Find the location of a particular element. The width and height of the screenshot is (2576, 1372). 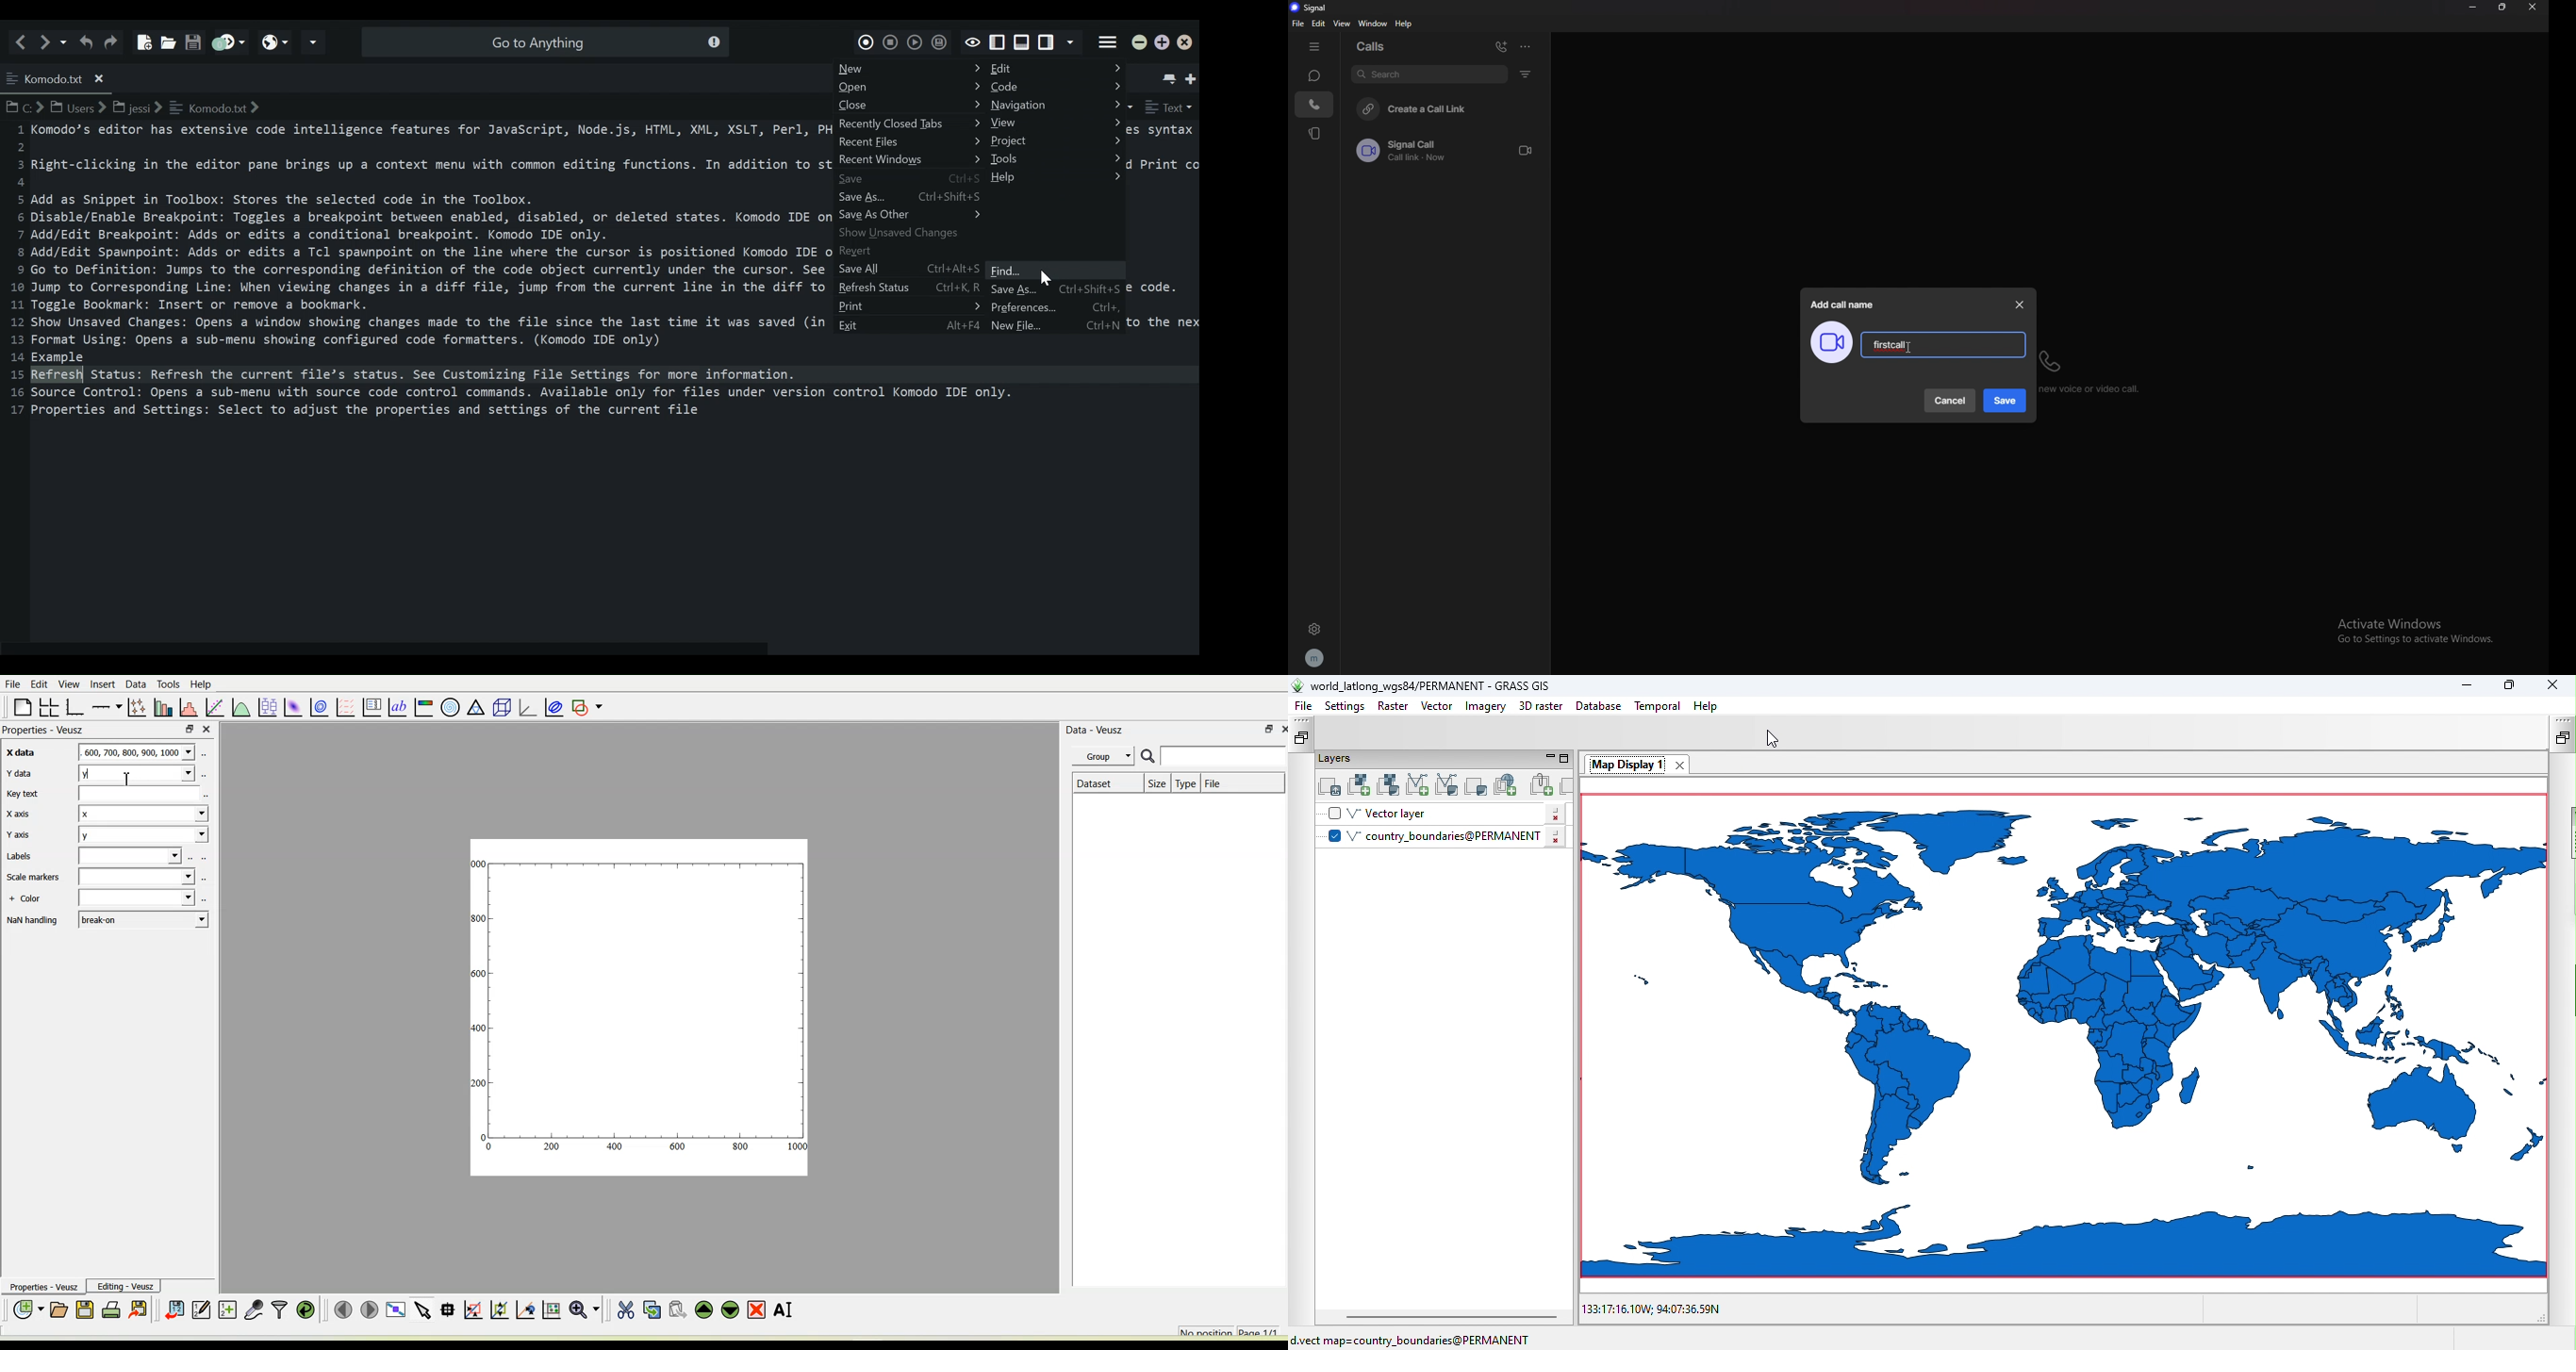

Restore is located at coordinates (1163, 43).